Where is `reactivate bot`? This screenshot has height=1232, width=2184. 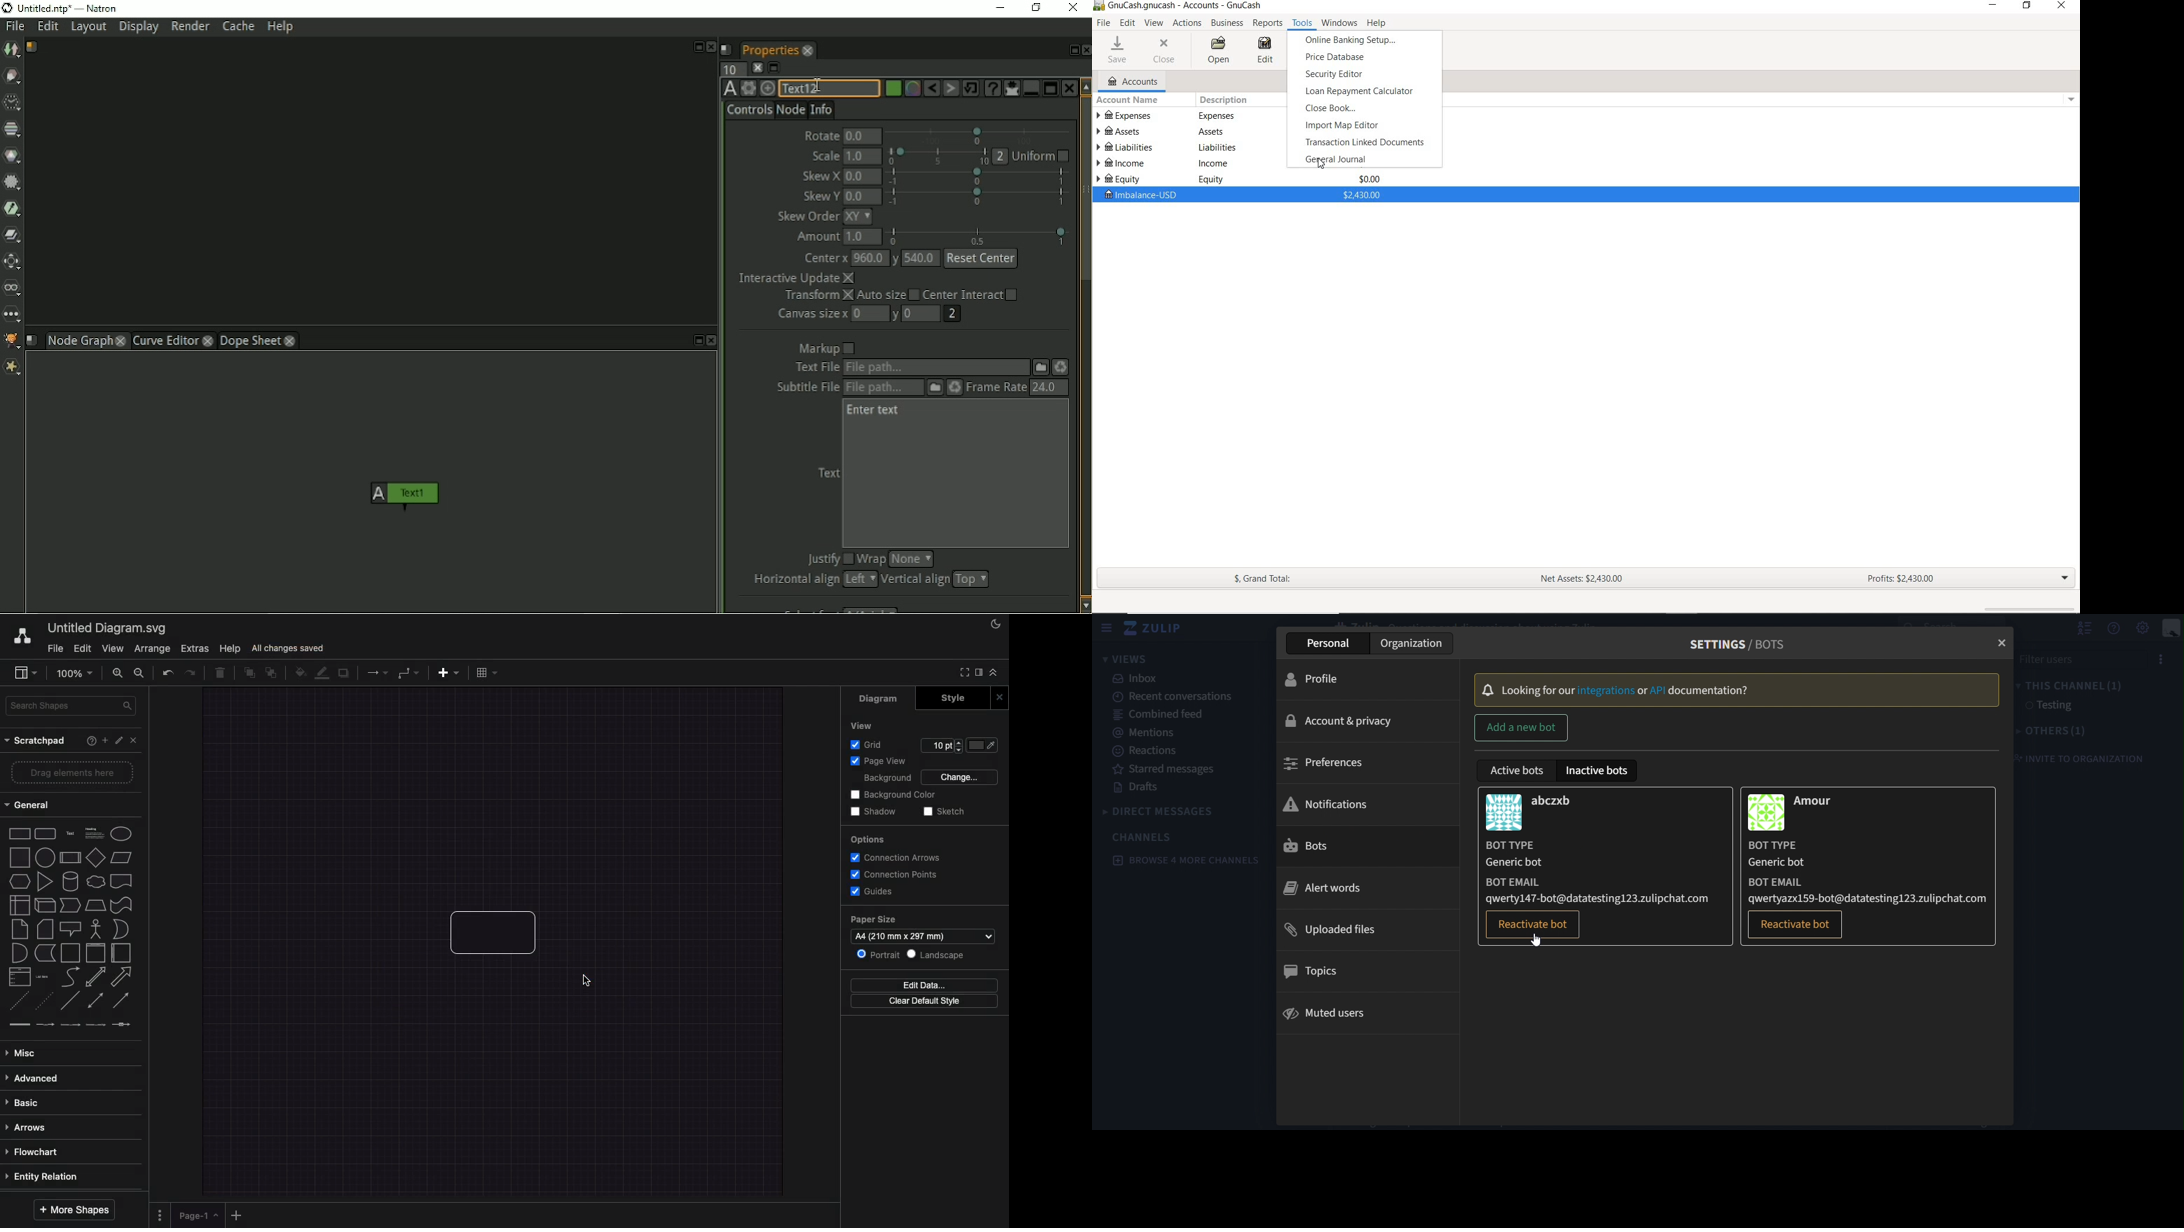
reactivate bot is located at coordinates (1793, 924).